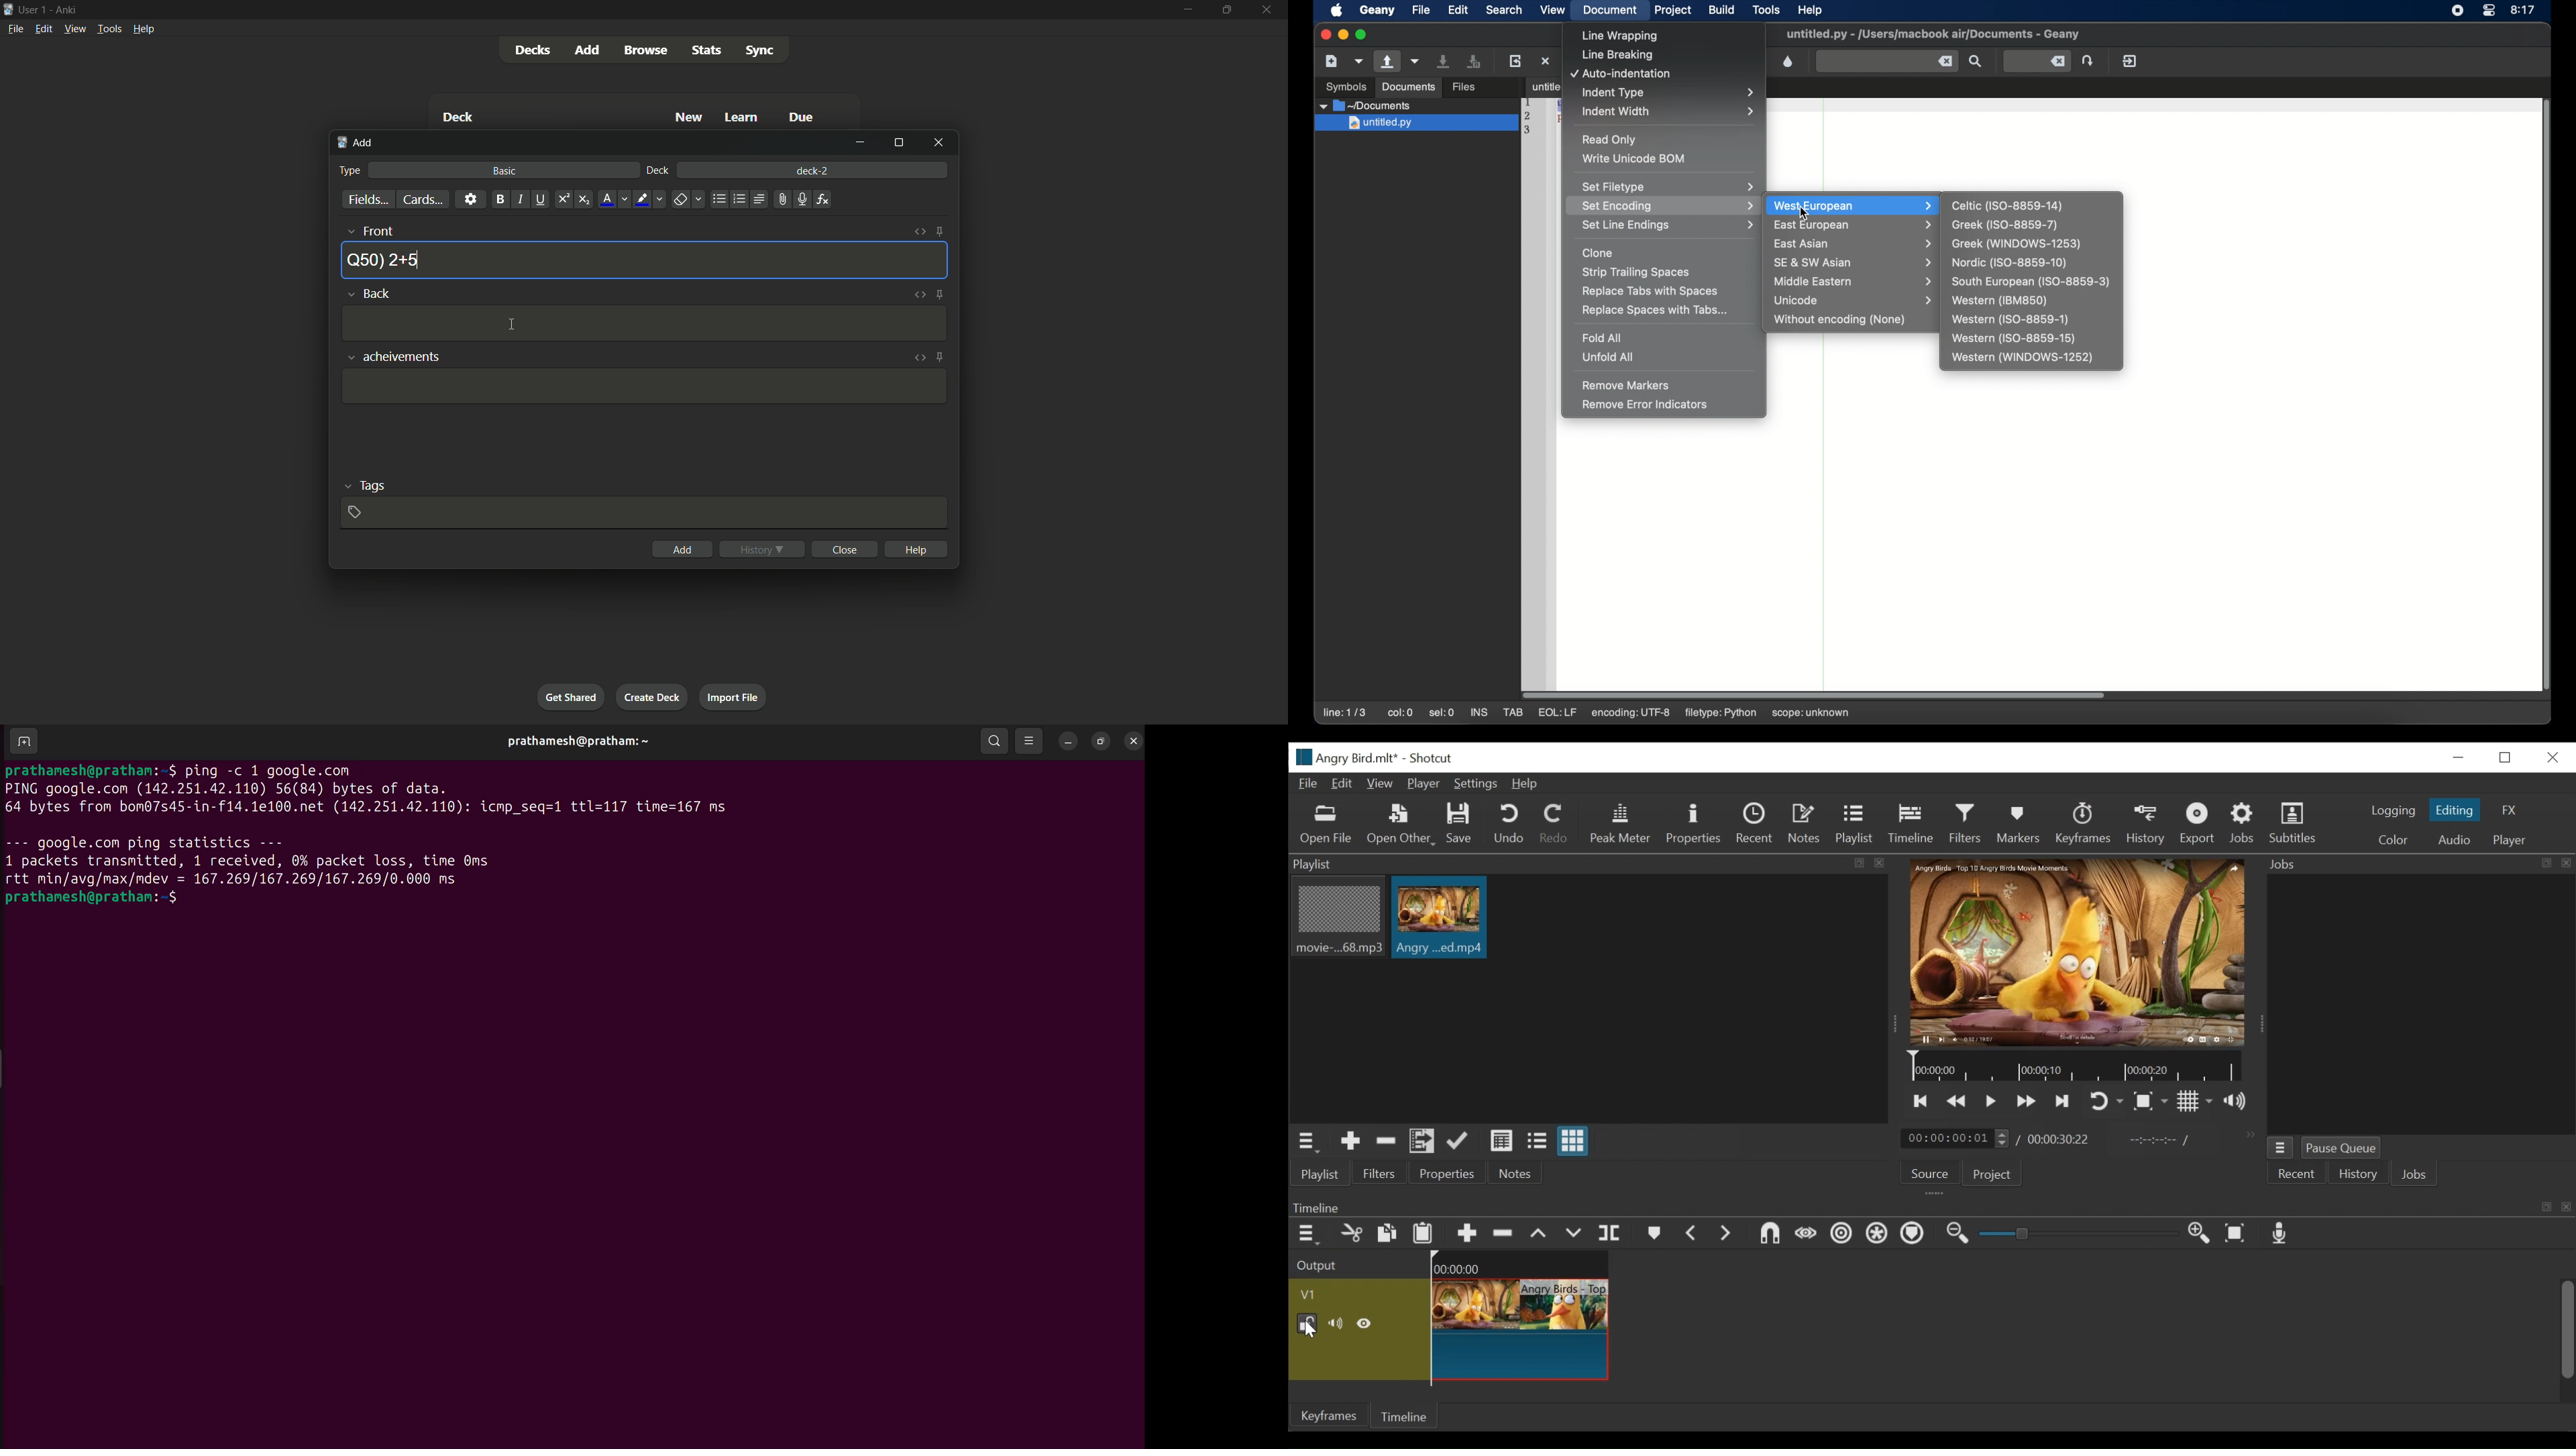 Image resolution: width=2576 pixels, height=1456 pixels. I want to click on toggle sticky, so click(938, 294).